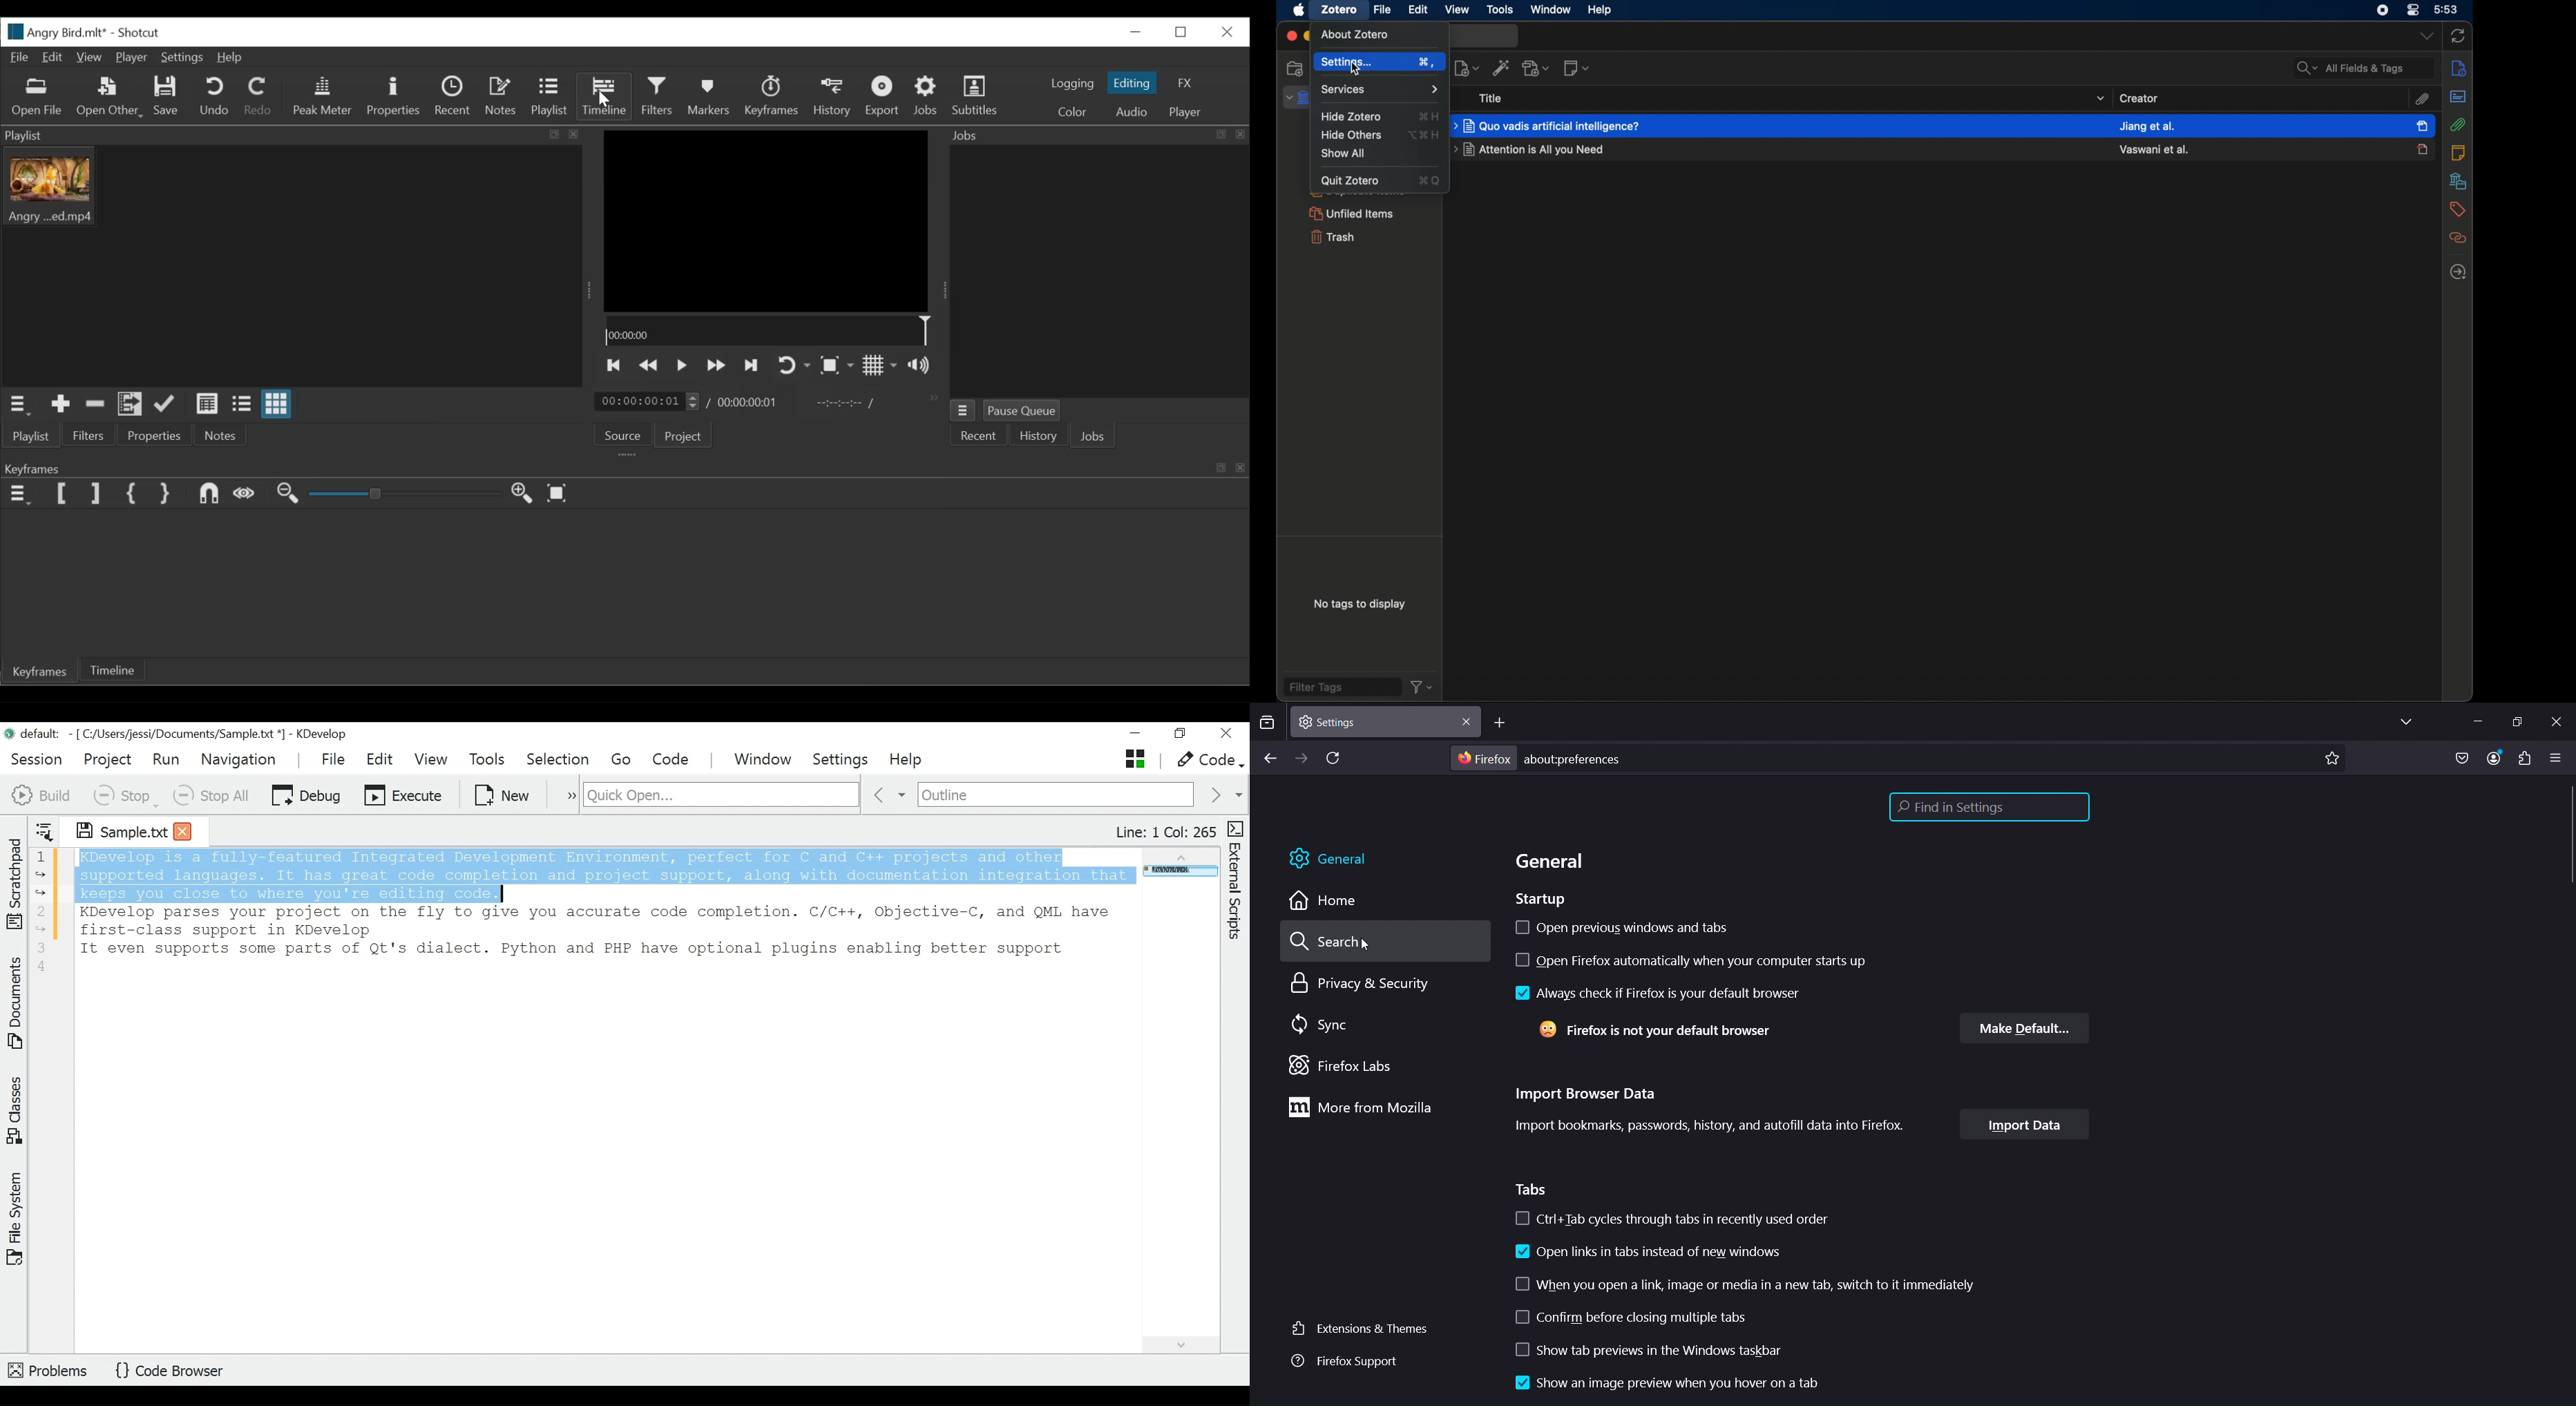 This screenshot has height=1428, width=2576. Describe the element at coordinates (1351, 117) in the screenshot. I see `hide zotero` at that location.